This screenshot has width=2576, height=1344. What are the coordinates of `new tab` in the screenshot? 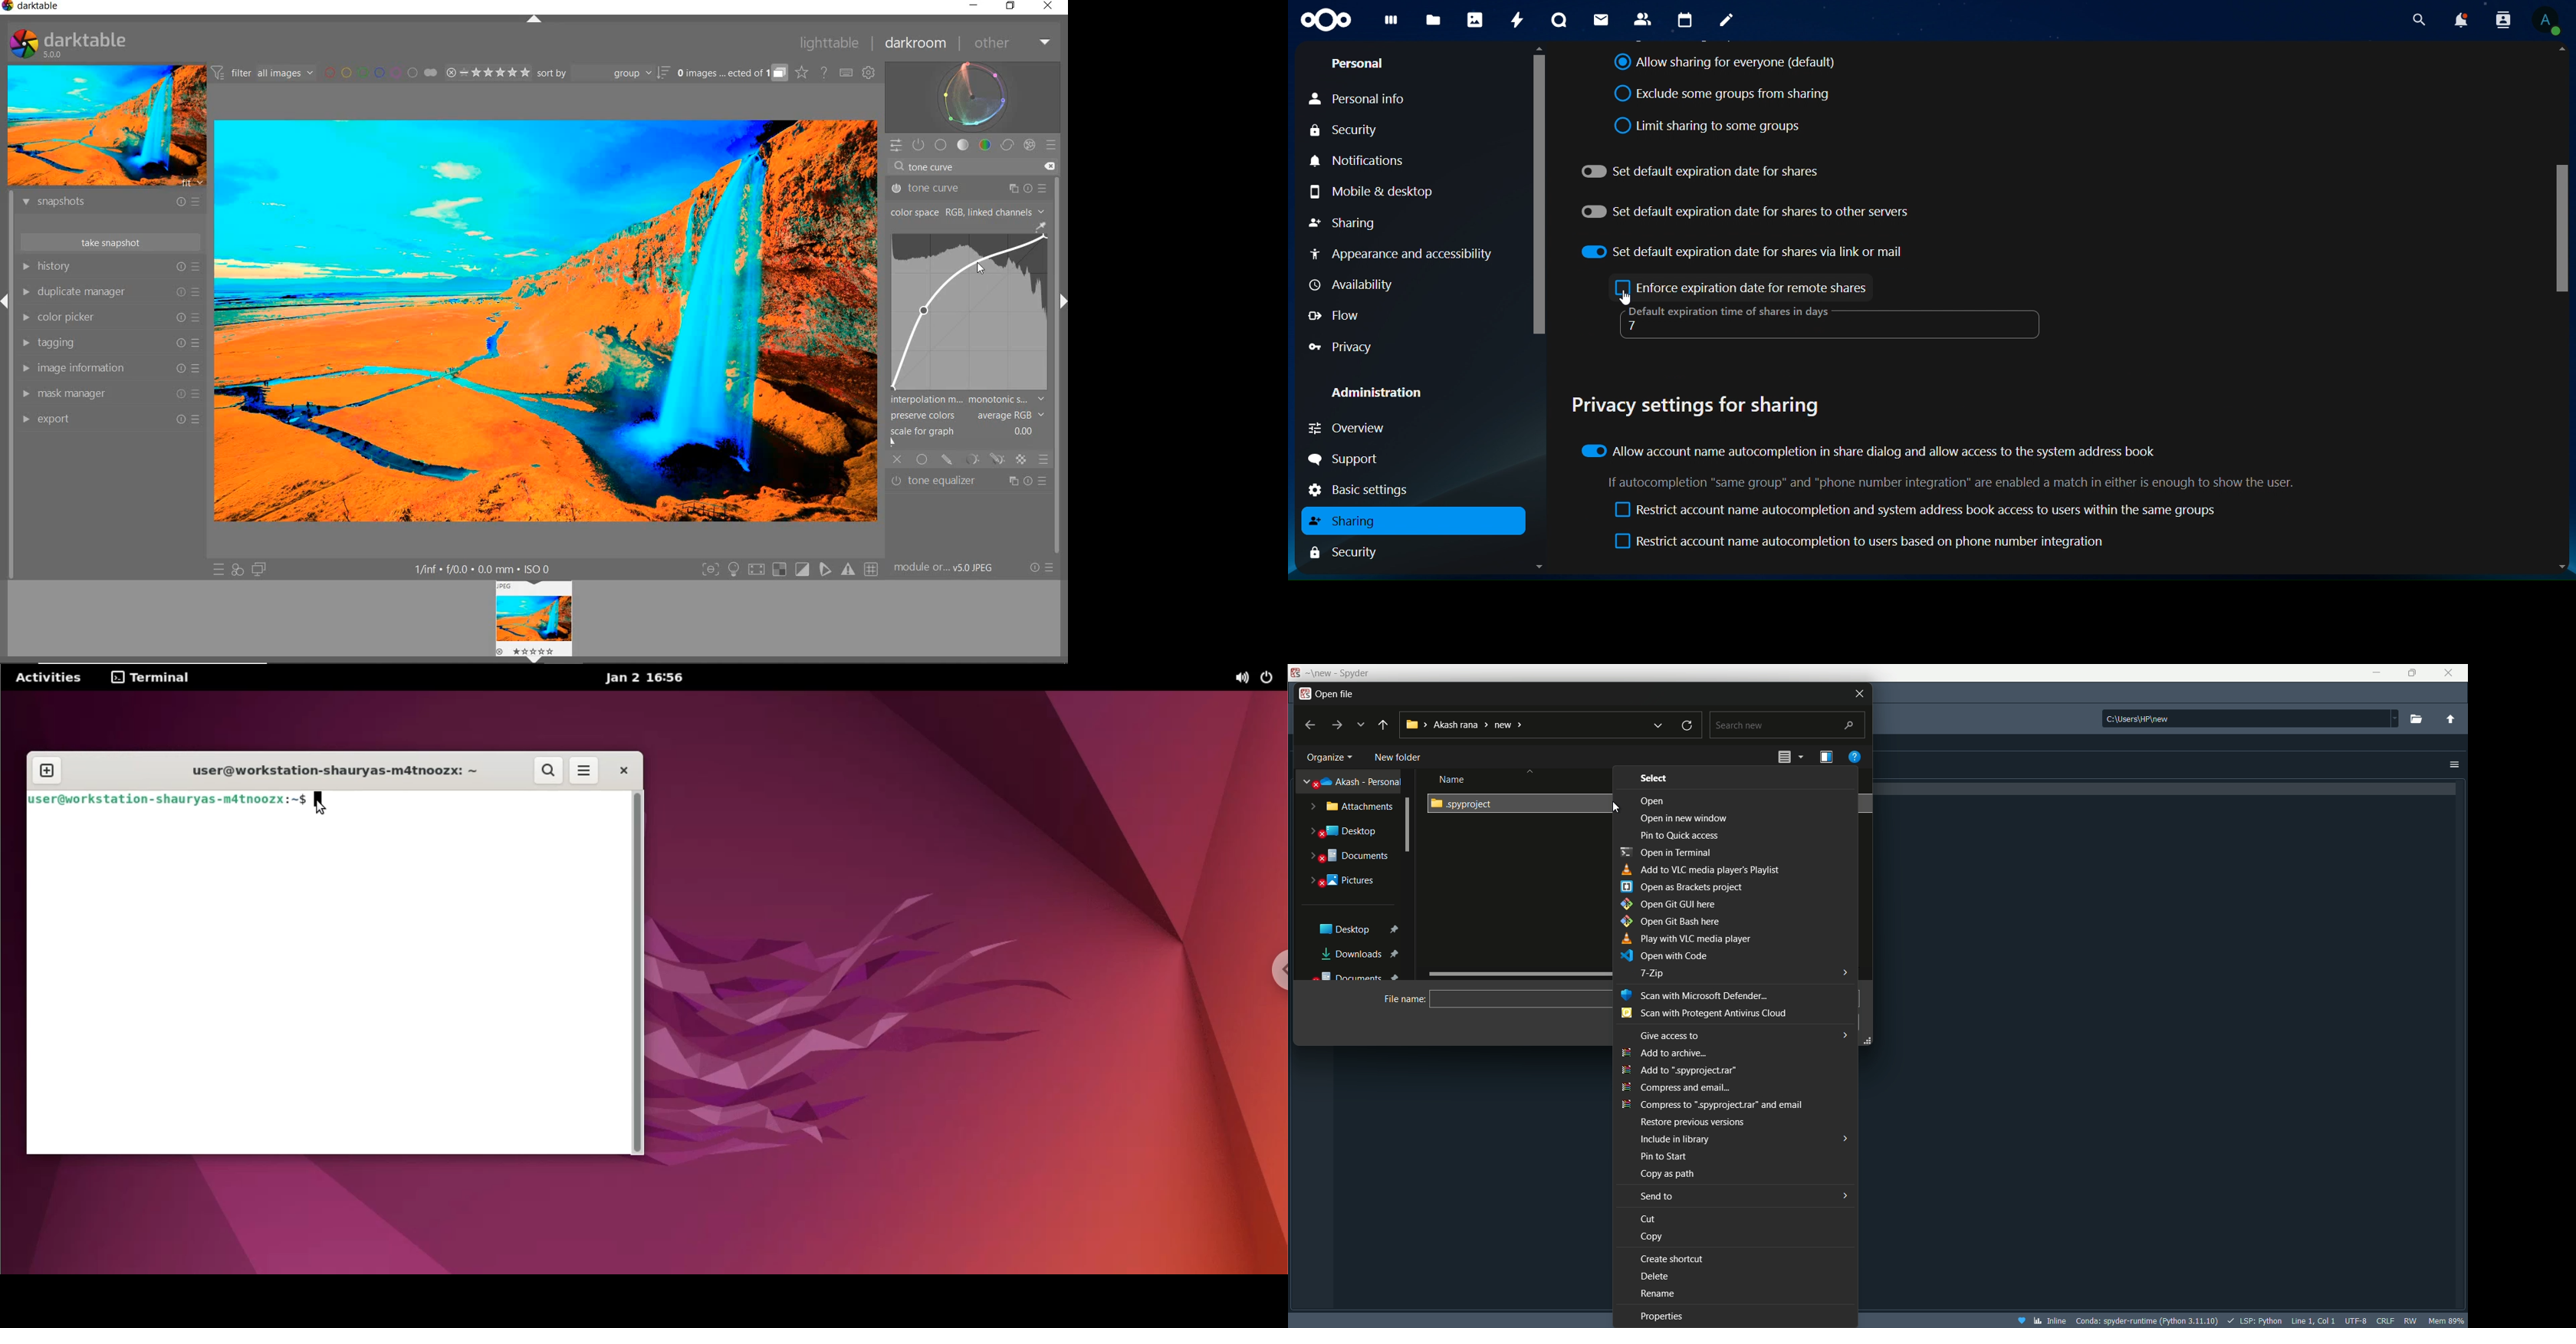 It's located at (49, 767).